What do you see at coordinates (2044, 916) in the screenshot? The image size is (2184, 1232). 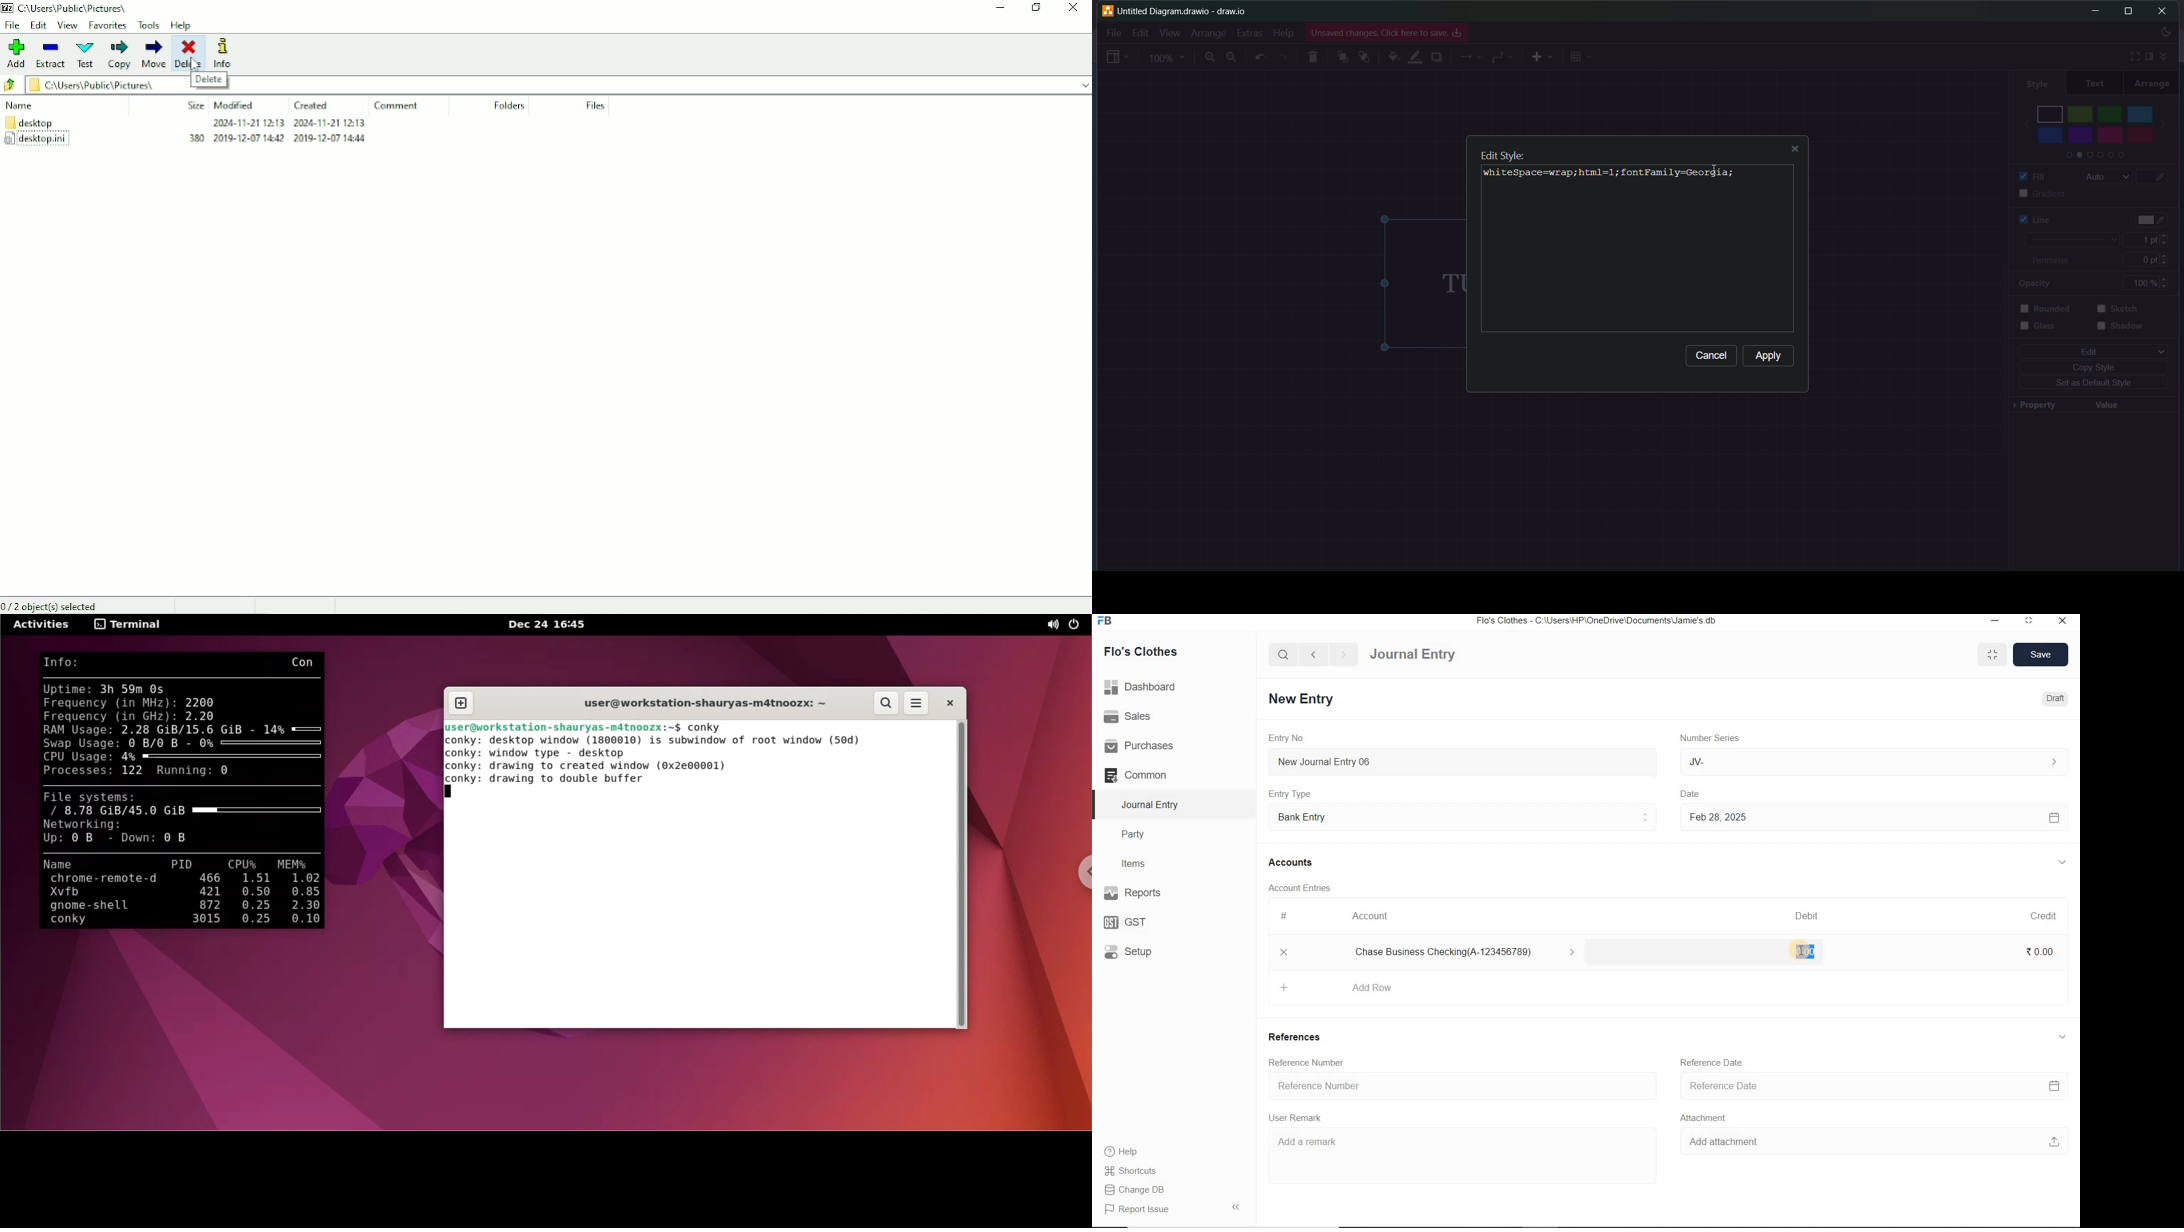 I see `Credit` at bounding box center [2044, 916].